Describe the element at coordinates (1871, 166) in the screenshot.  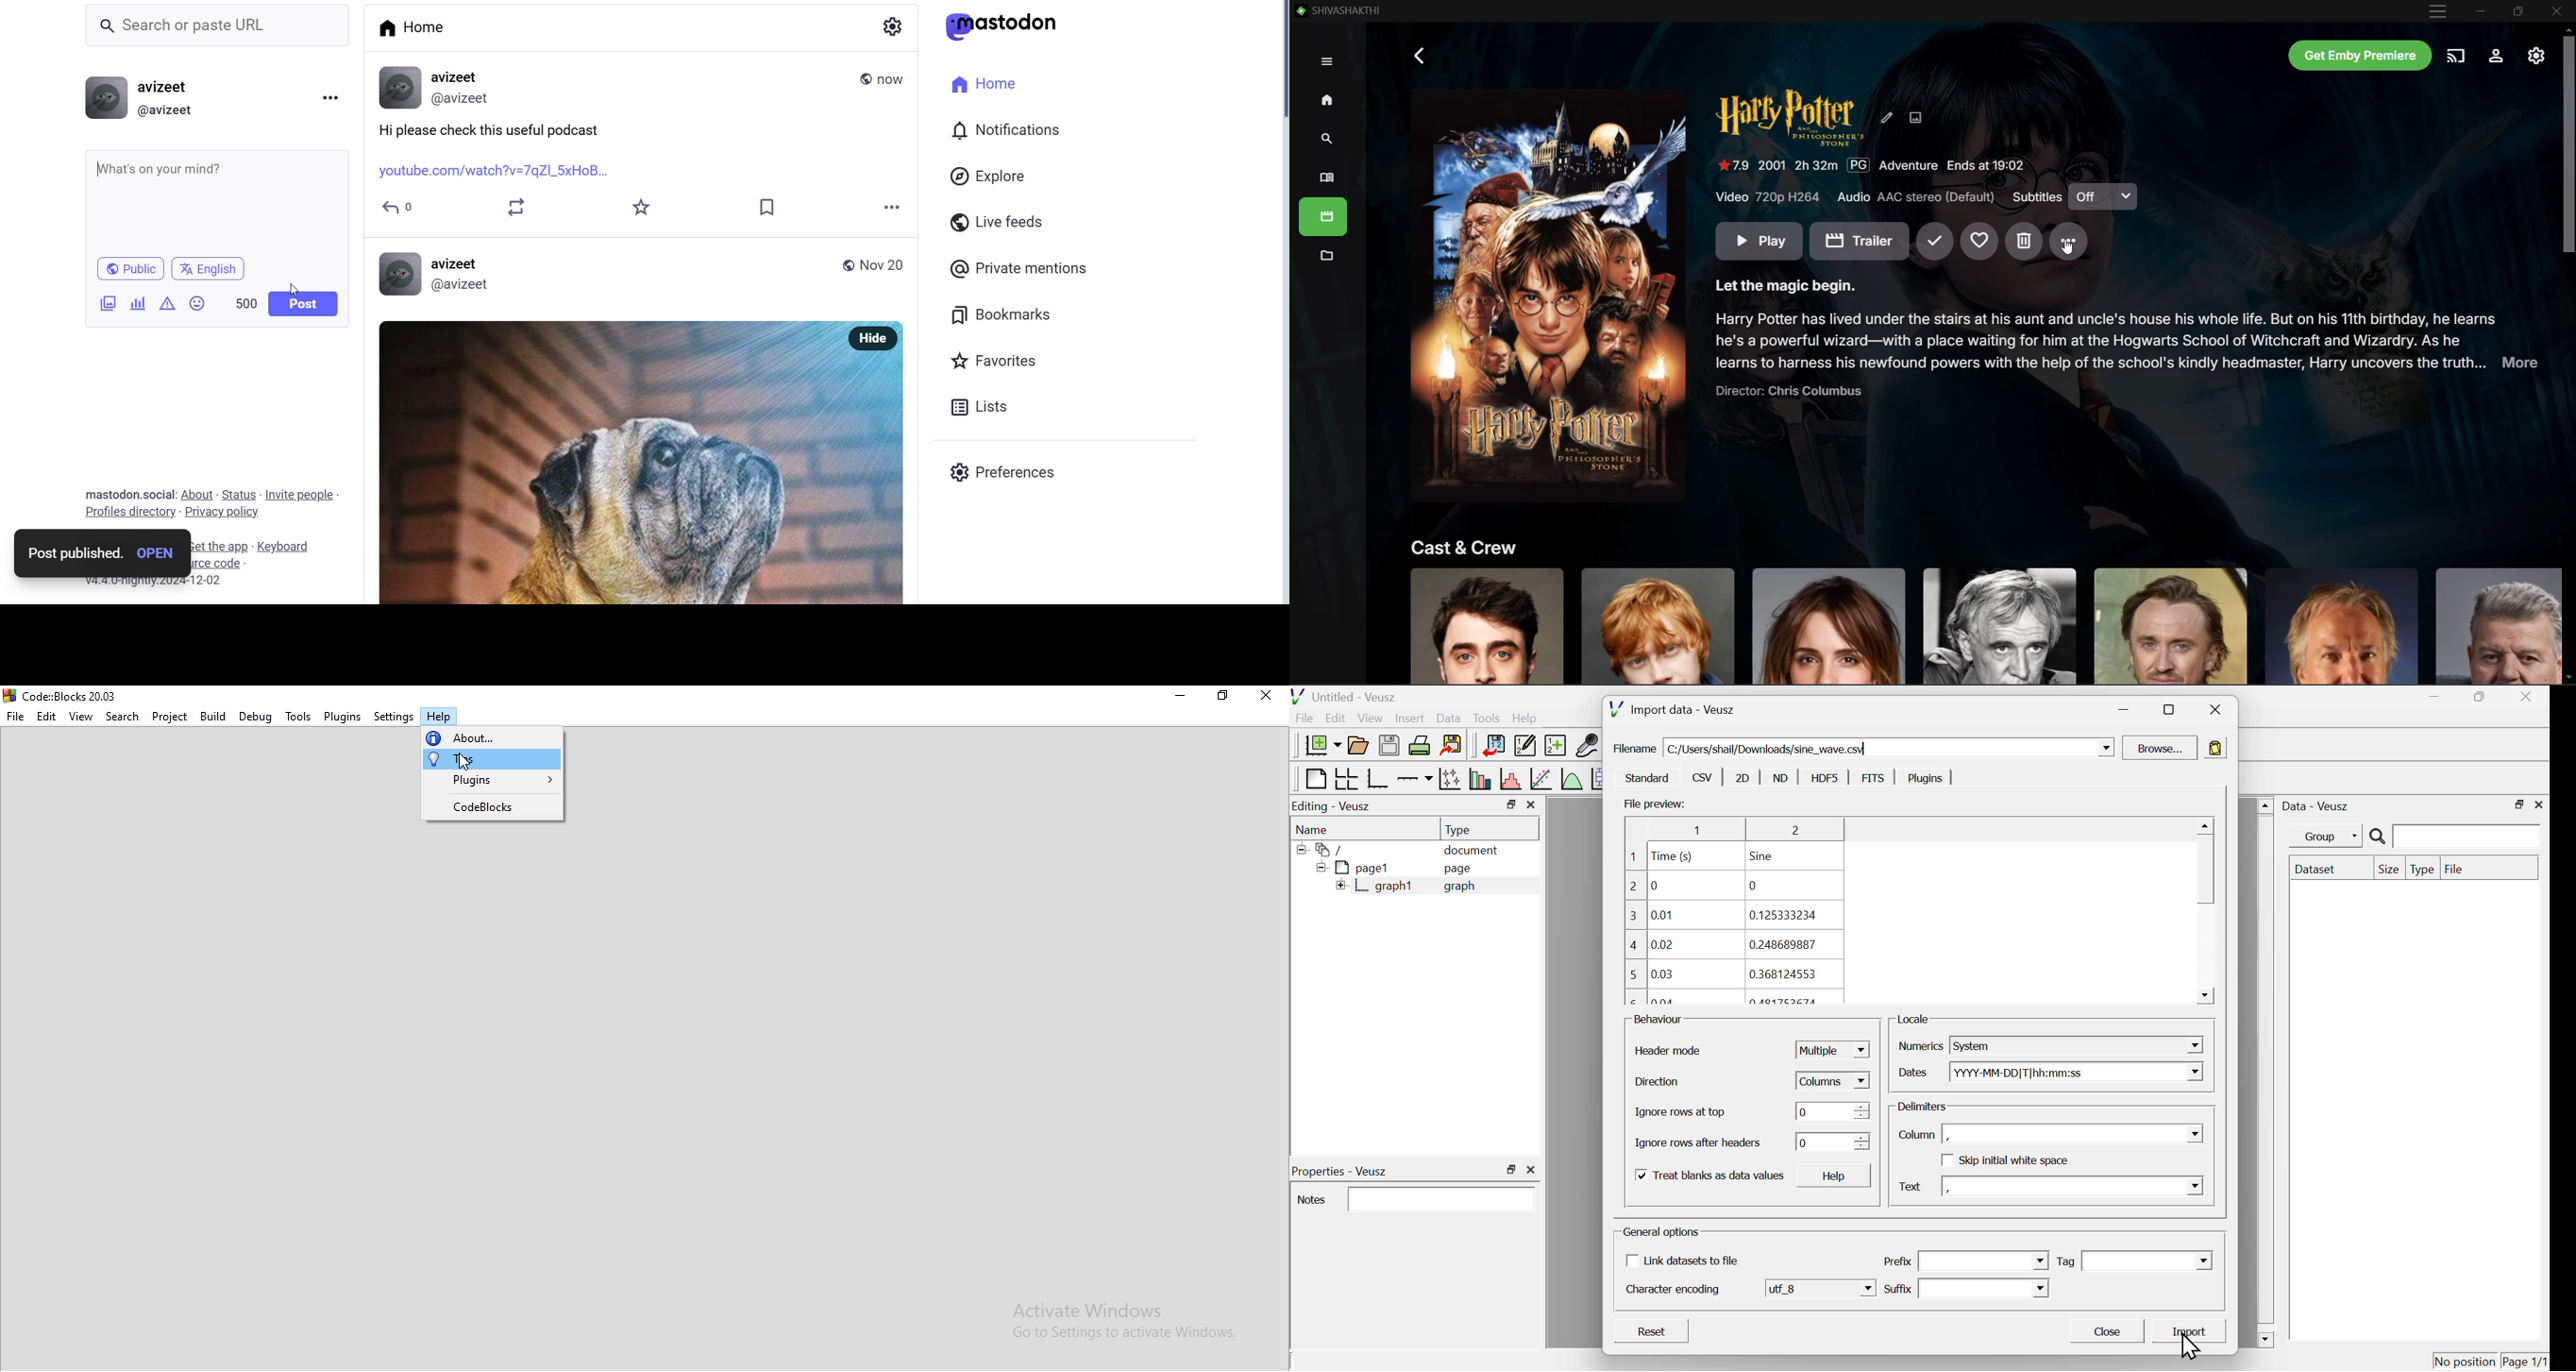
I see `Movie Details` at that location.